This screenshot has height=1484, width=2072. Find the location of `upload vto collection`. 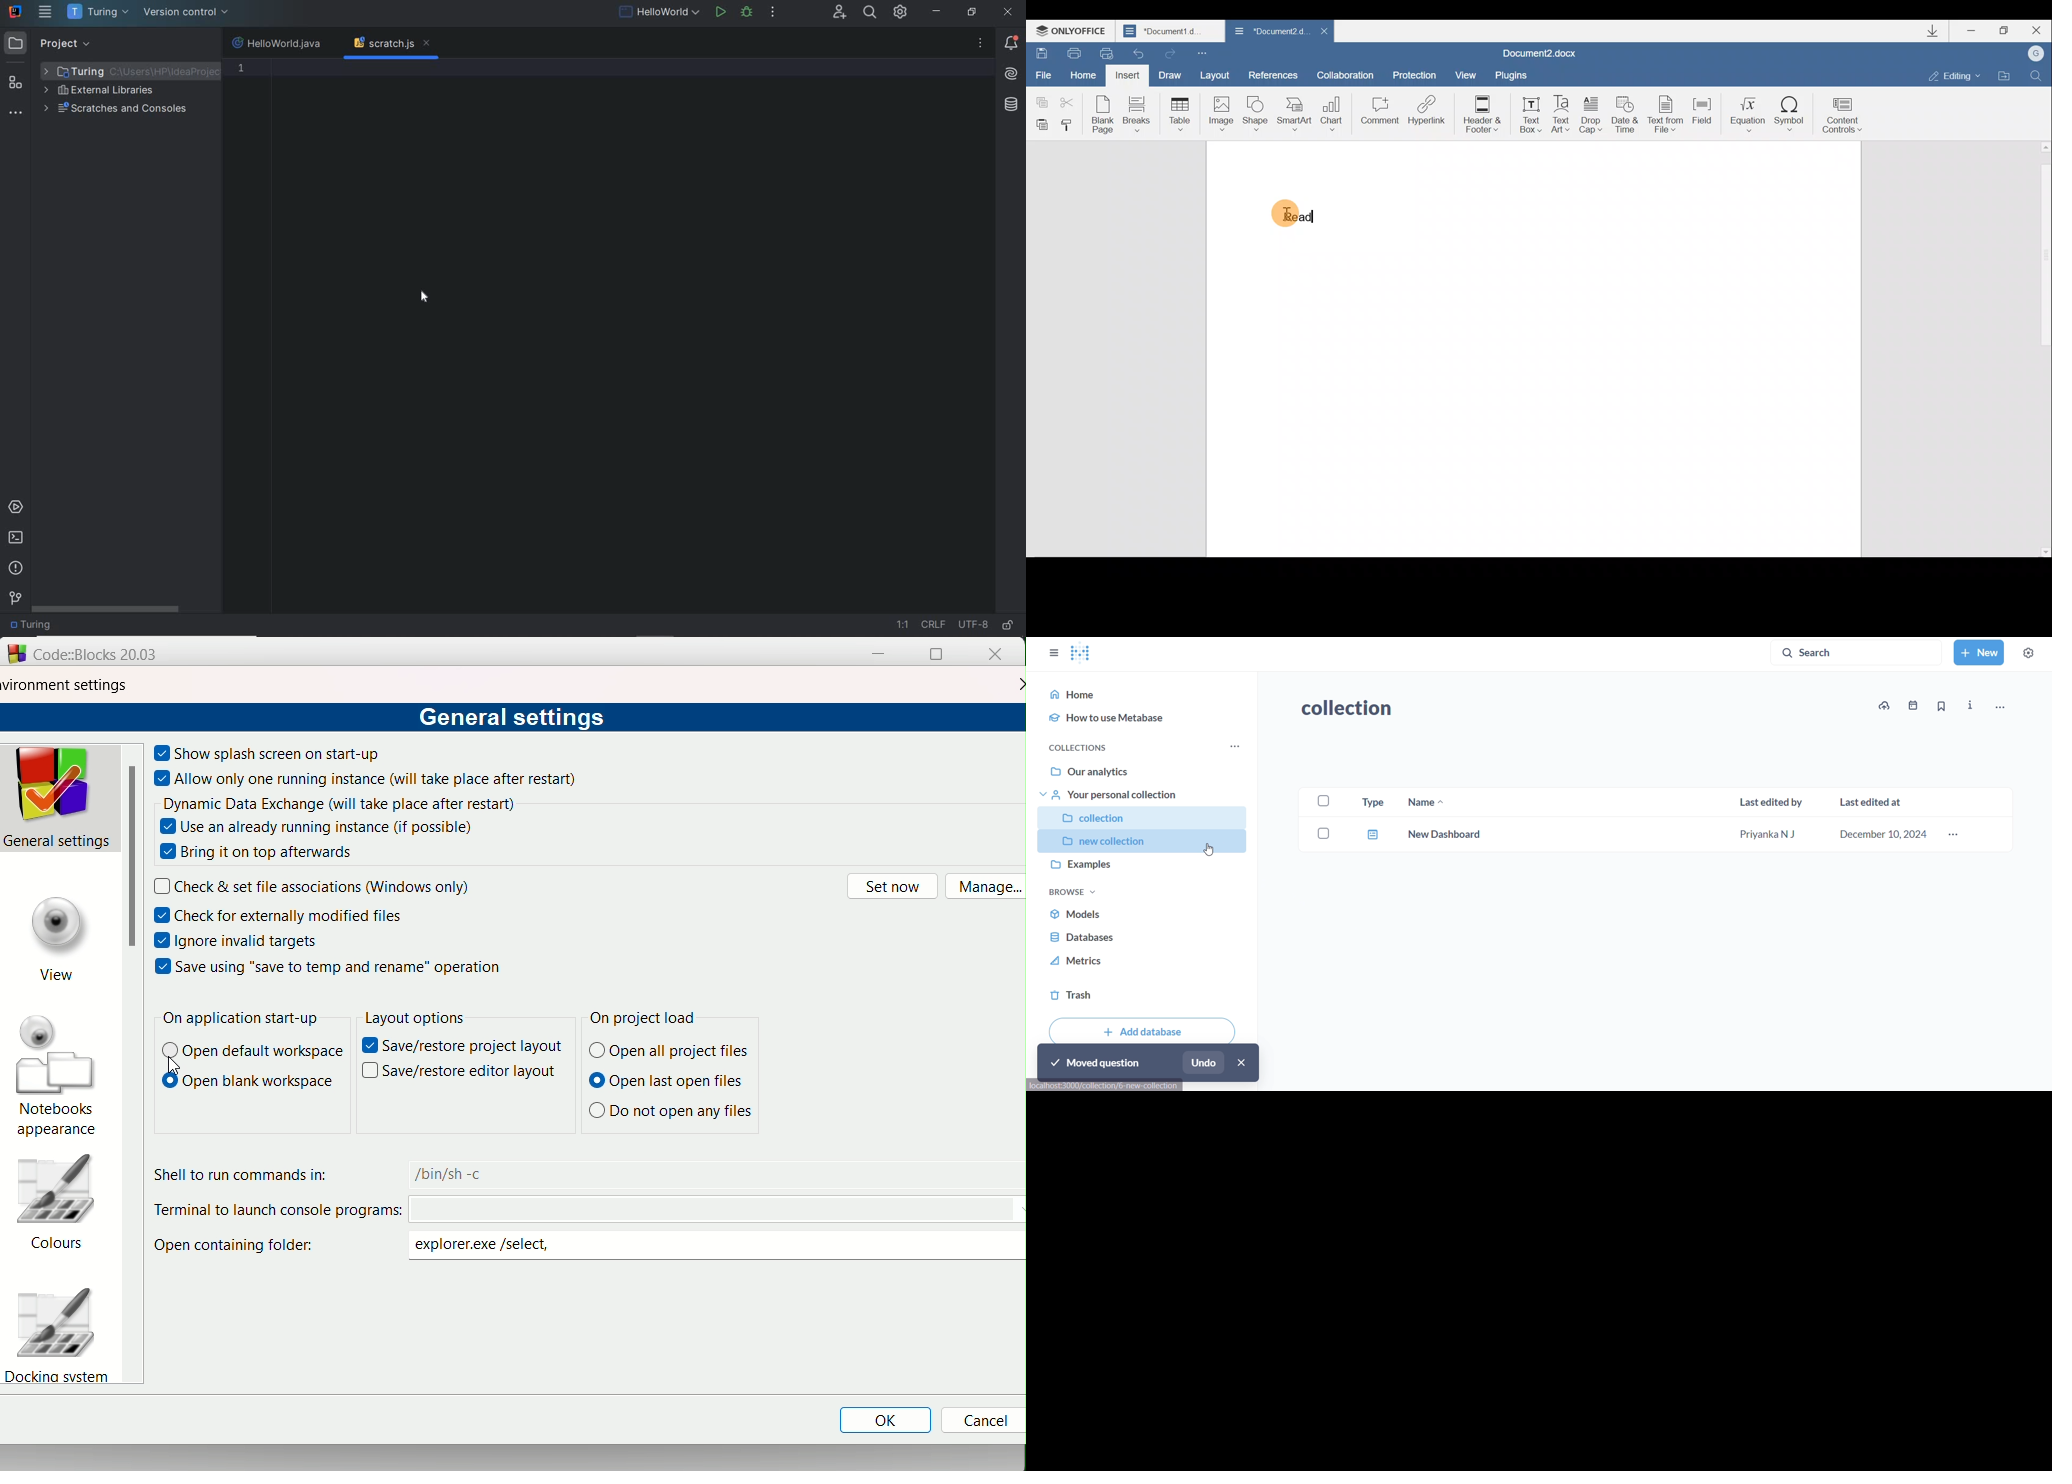

upload vto collection is located at coordinates (1884, 705).